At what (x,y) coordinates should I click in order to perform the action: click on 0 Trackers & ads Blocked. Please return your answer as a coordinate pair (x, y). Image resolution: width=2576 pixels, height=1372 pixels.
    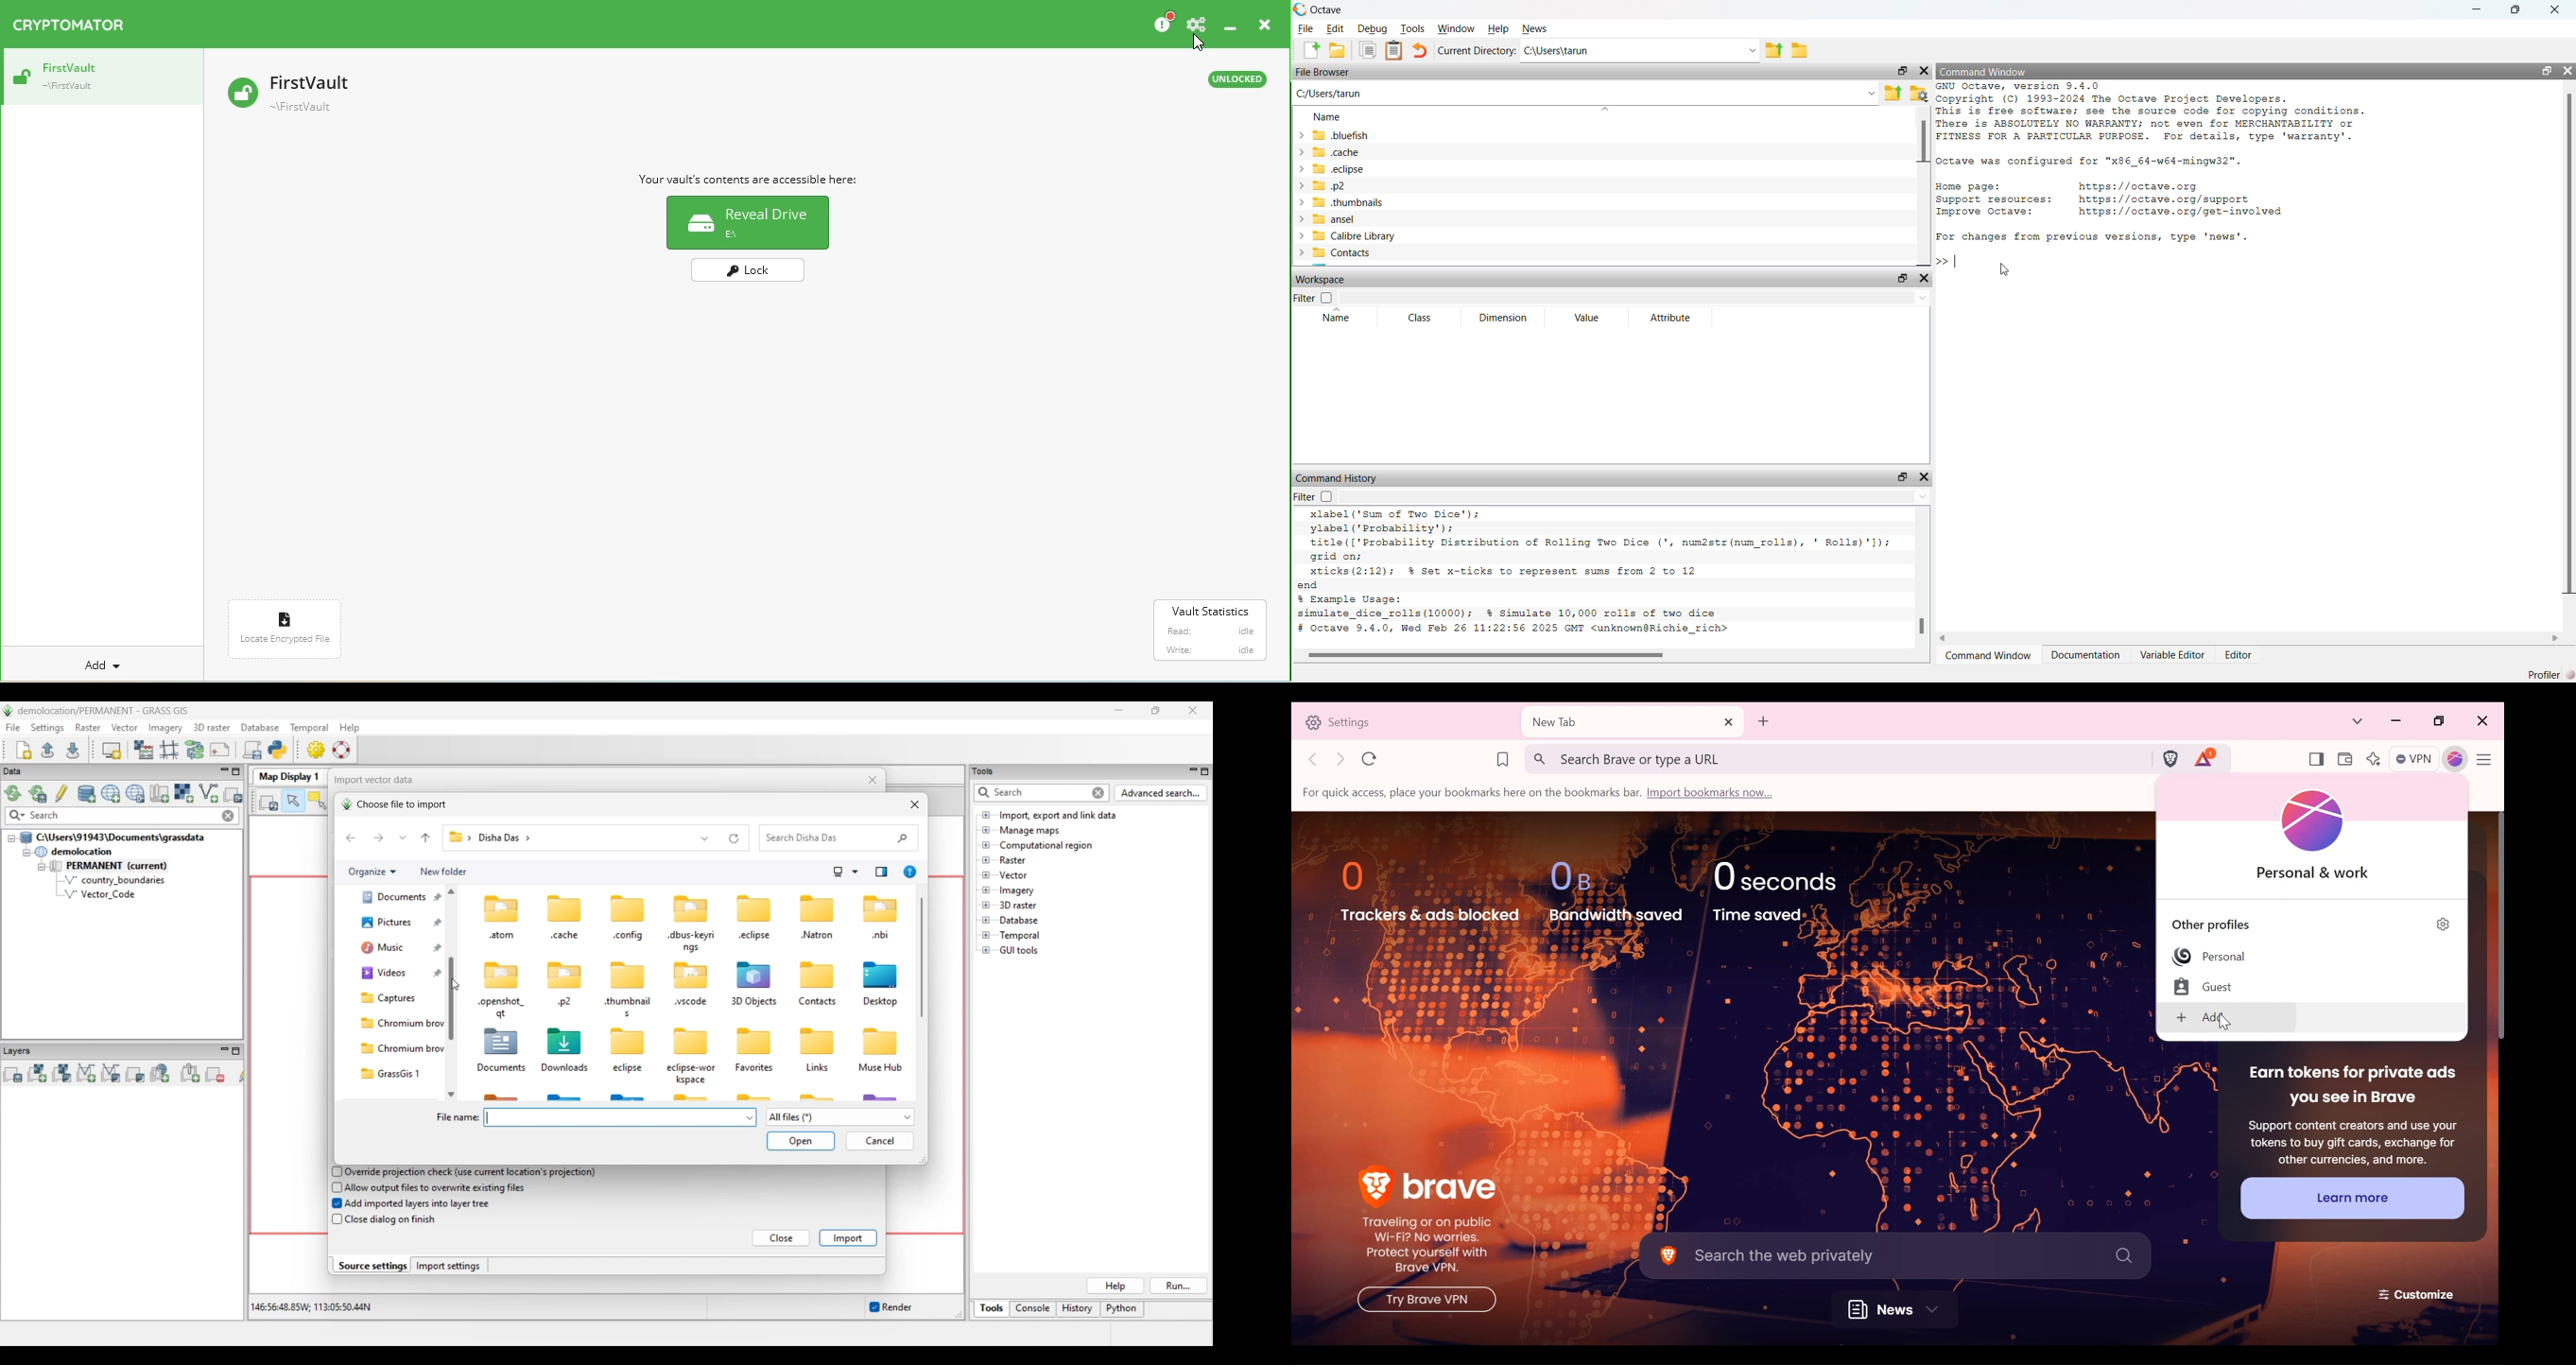
    Looking at the image, I should click on (1431, 891).